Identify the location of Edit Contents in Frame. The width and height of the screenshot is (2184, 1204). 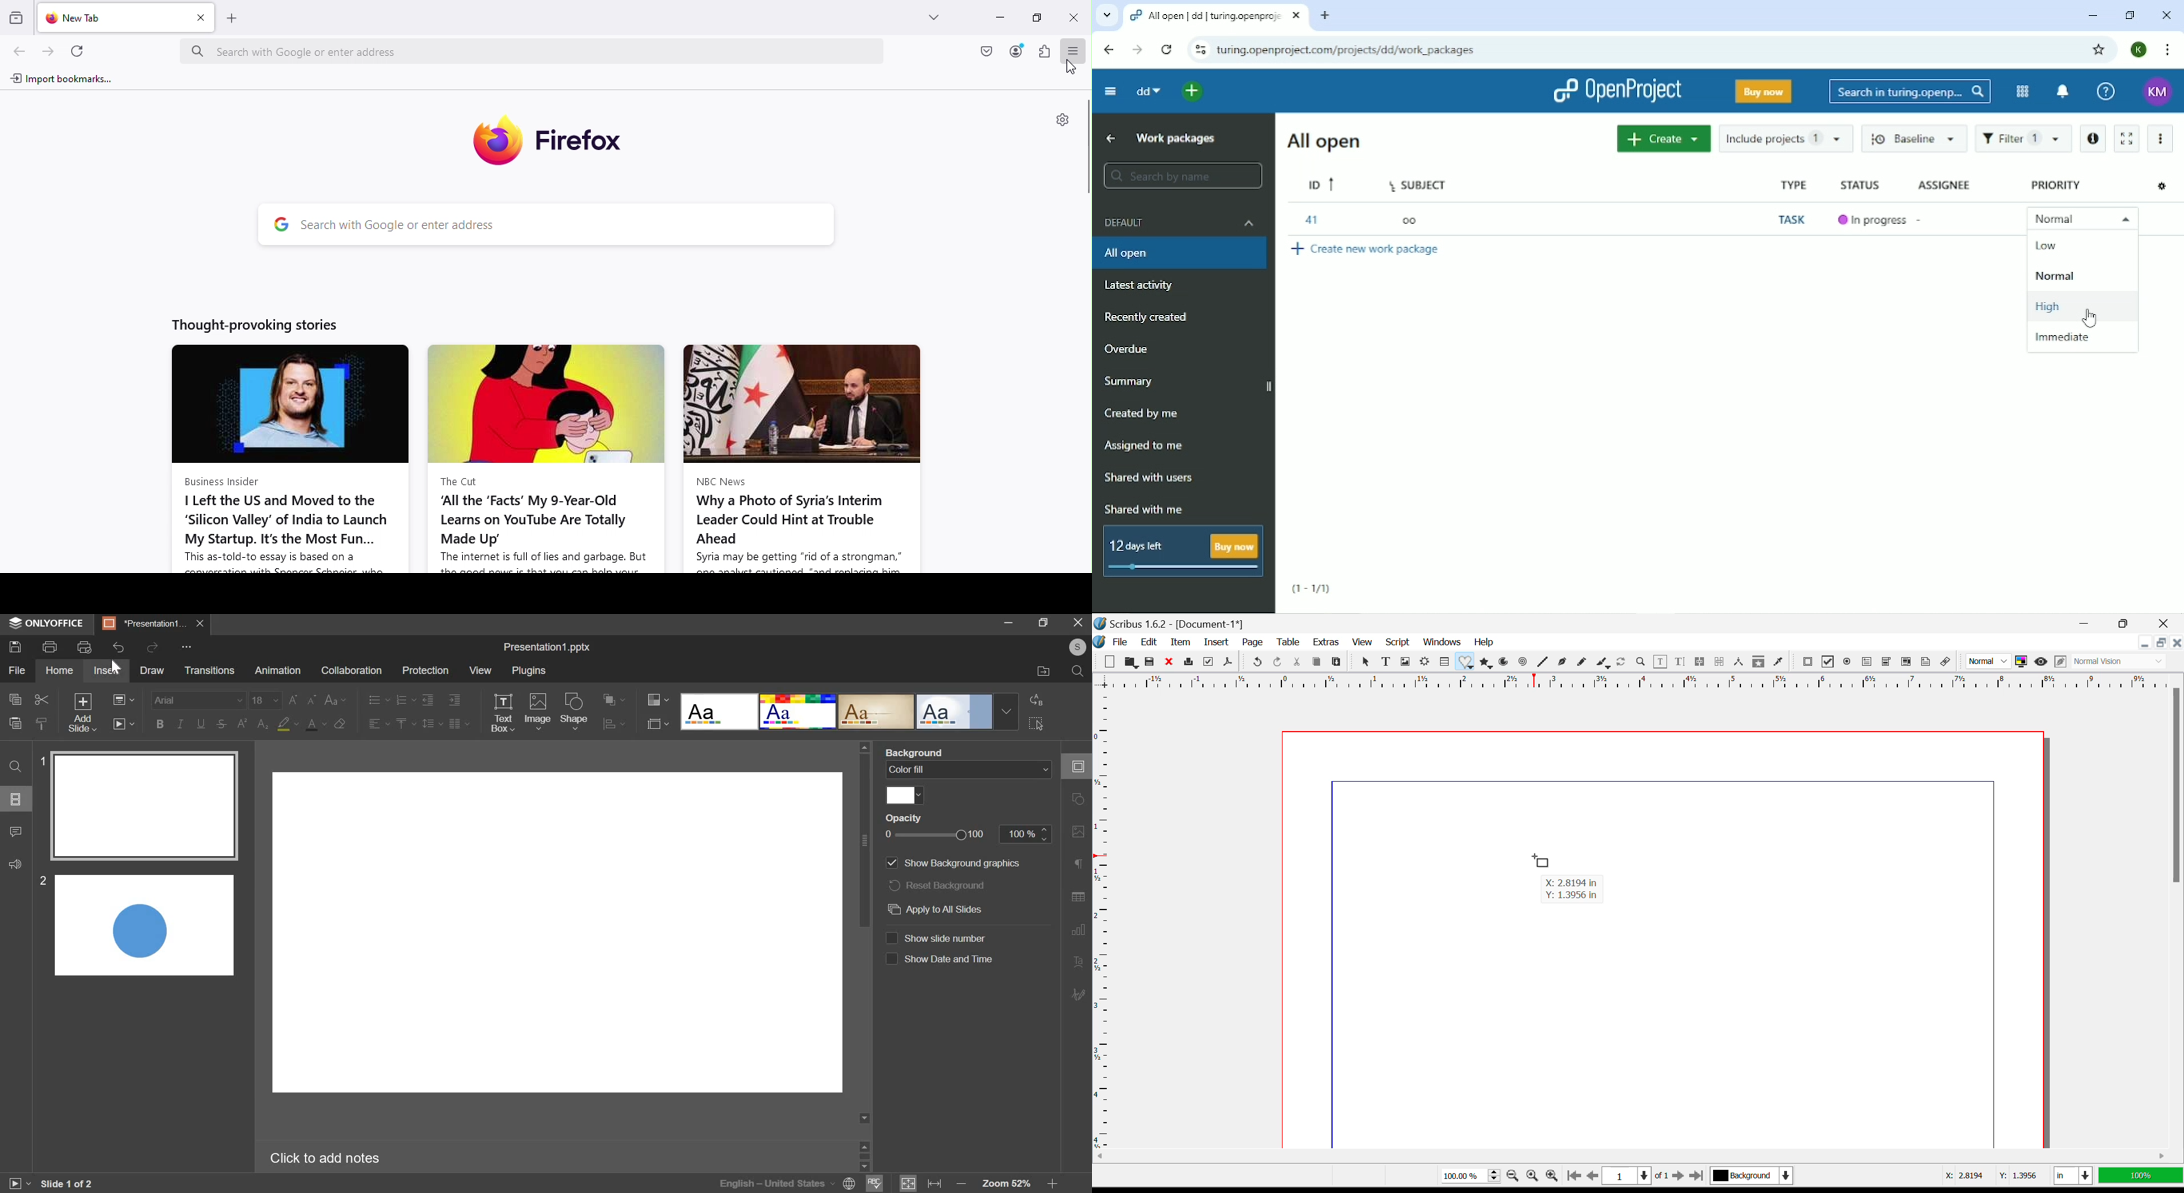
(1661, 662).